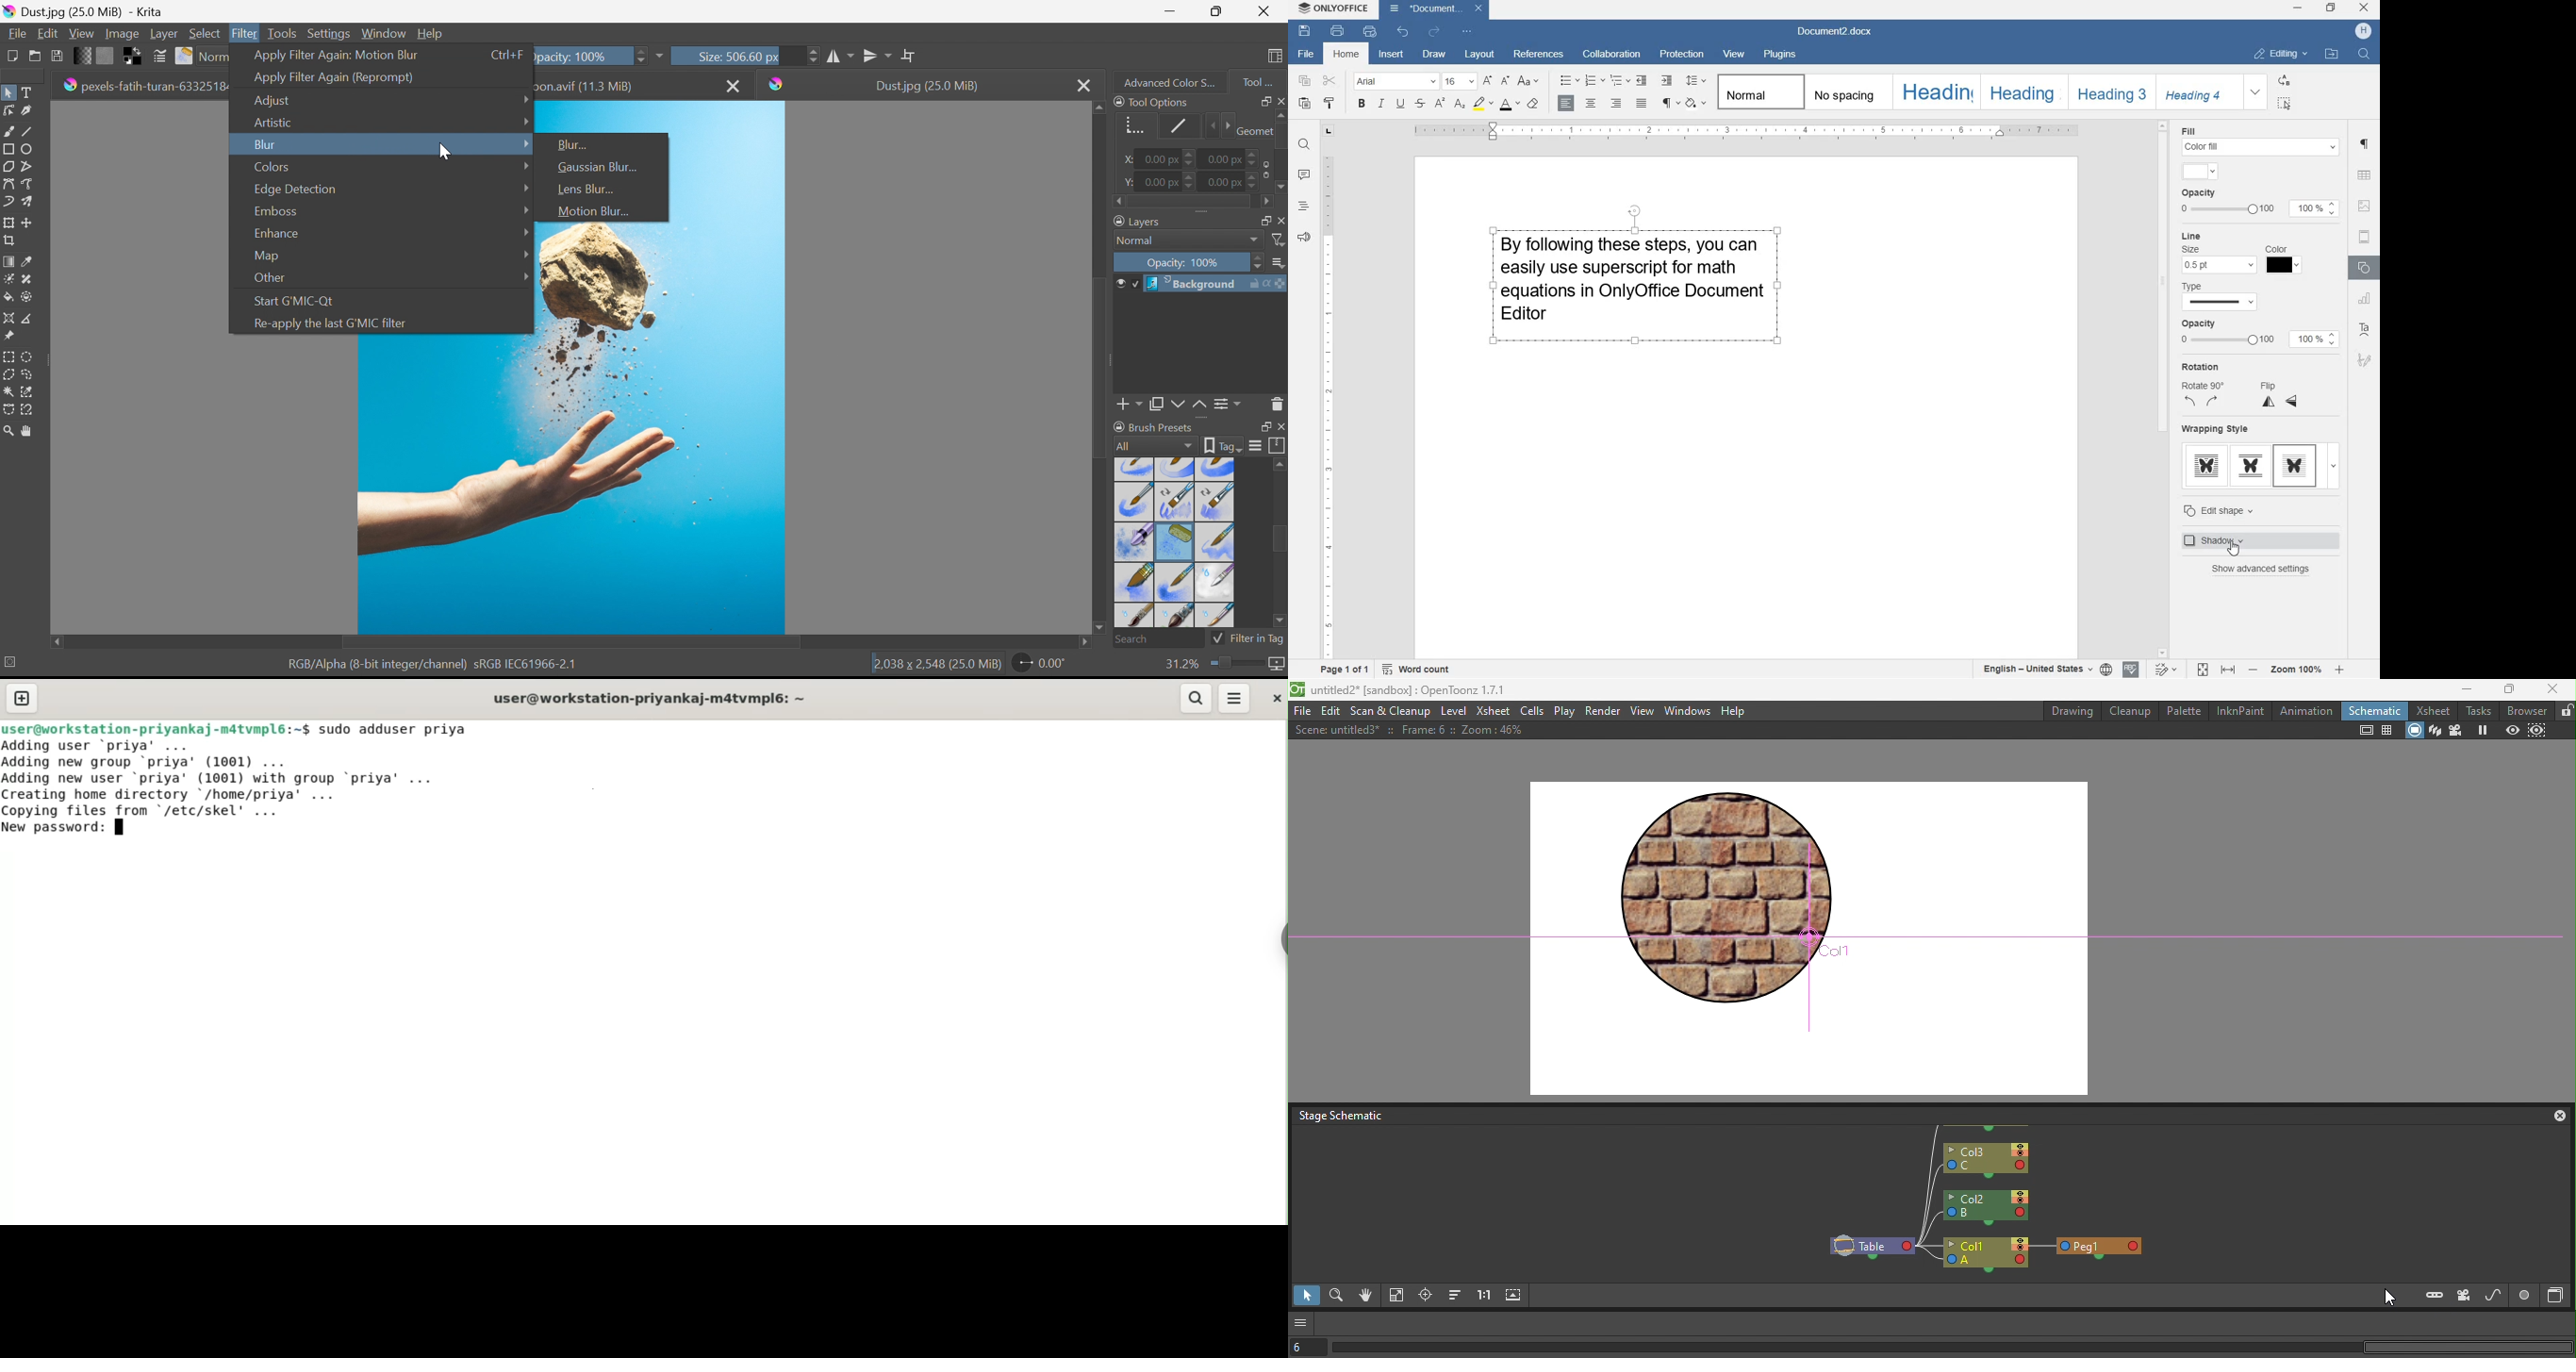  I want to click on Edit, so click(47, 33).